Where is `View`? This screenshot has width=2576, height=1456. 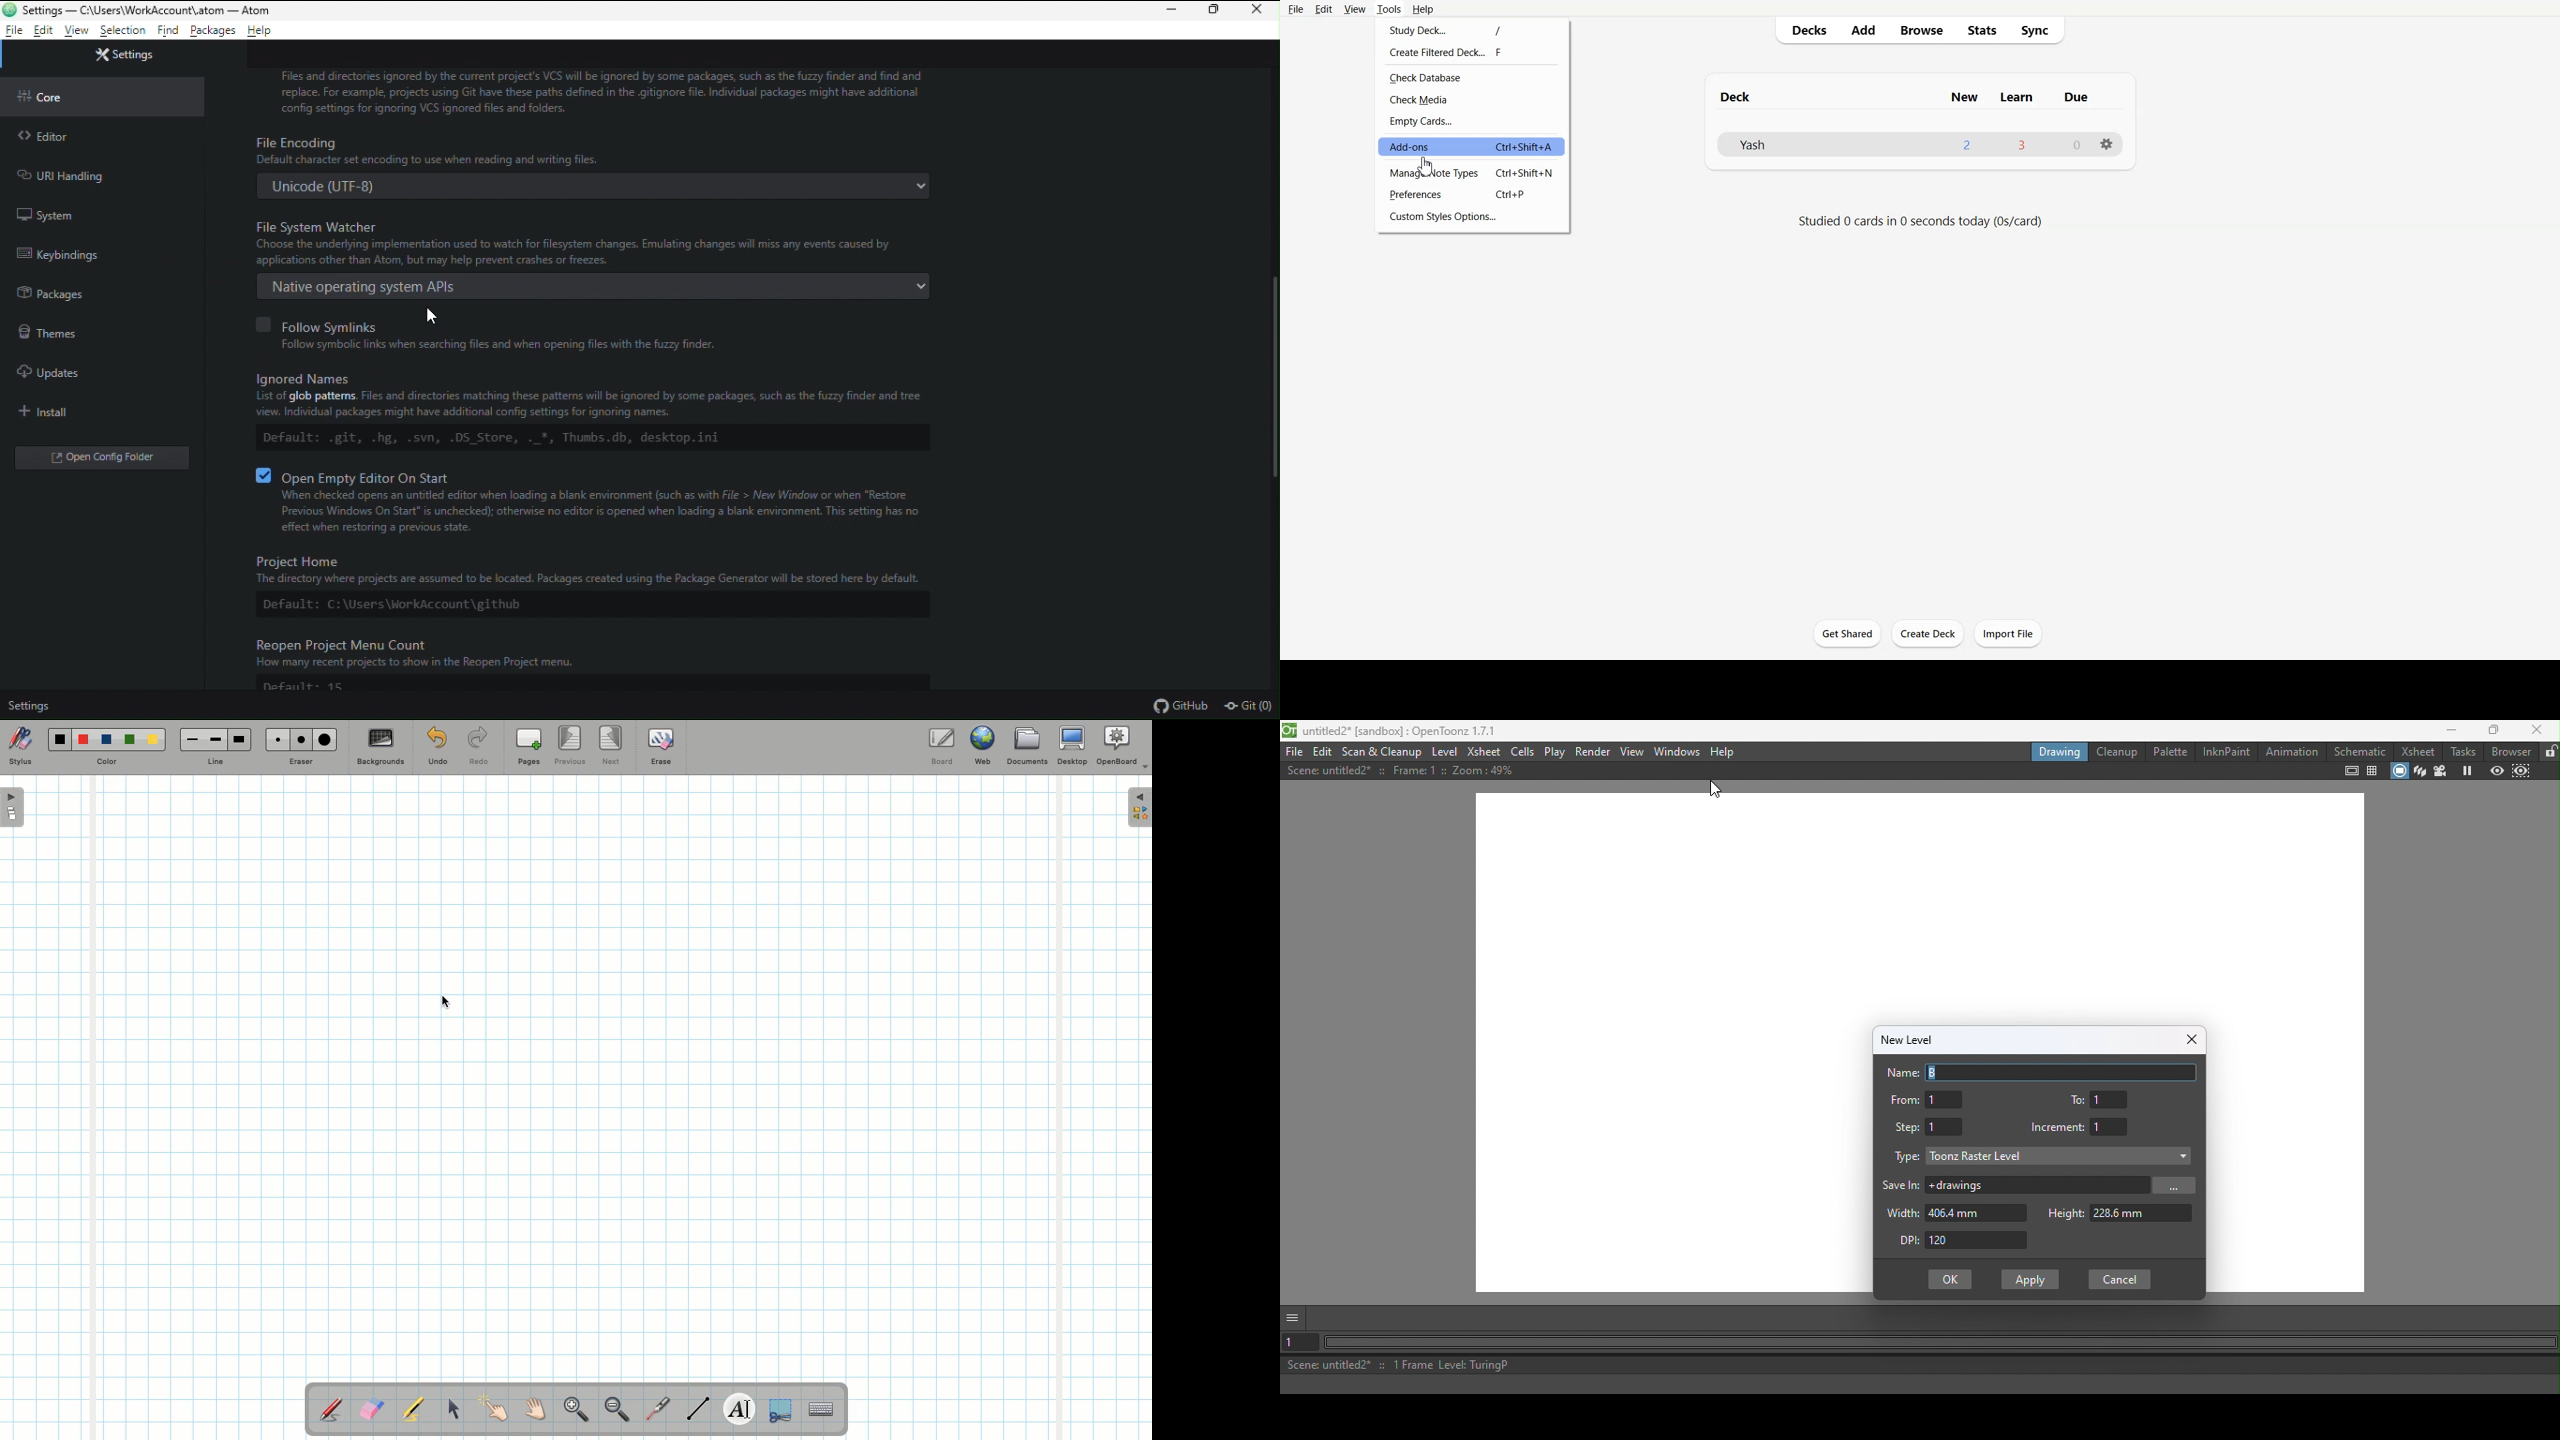
View is located at coordinates (1354, 9).